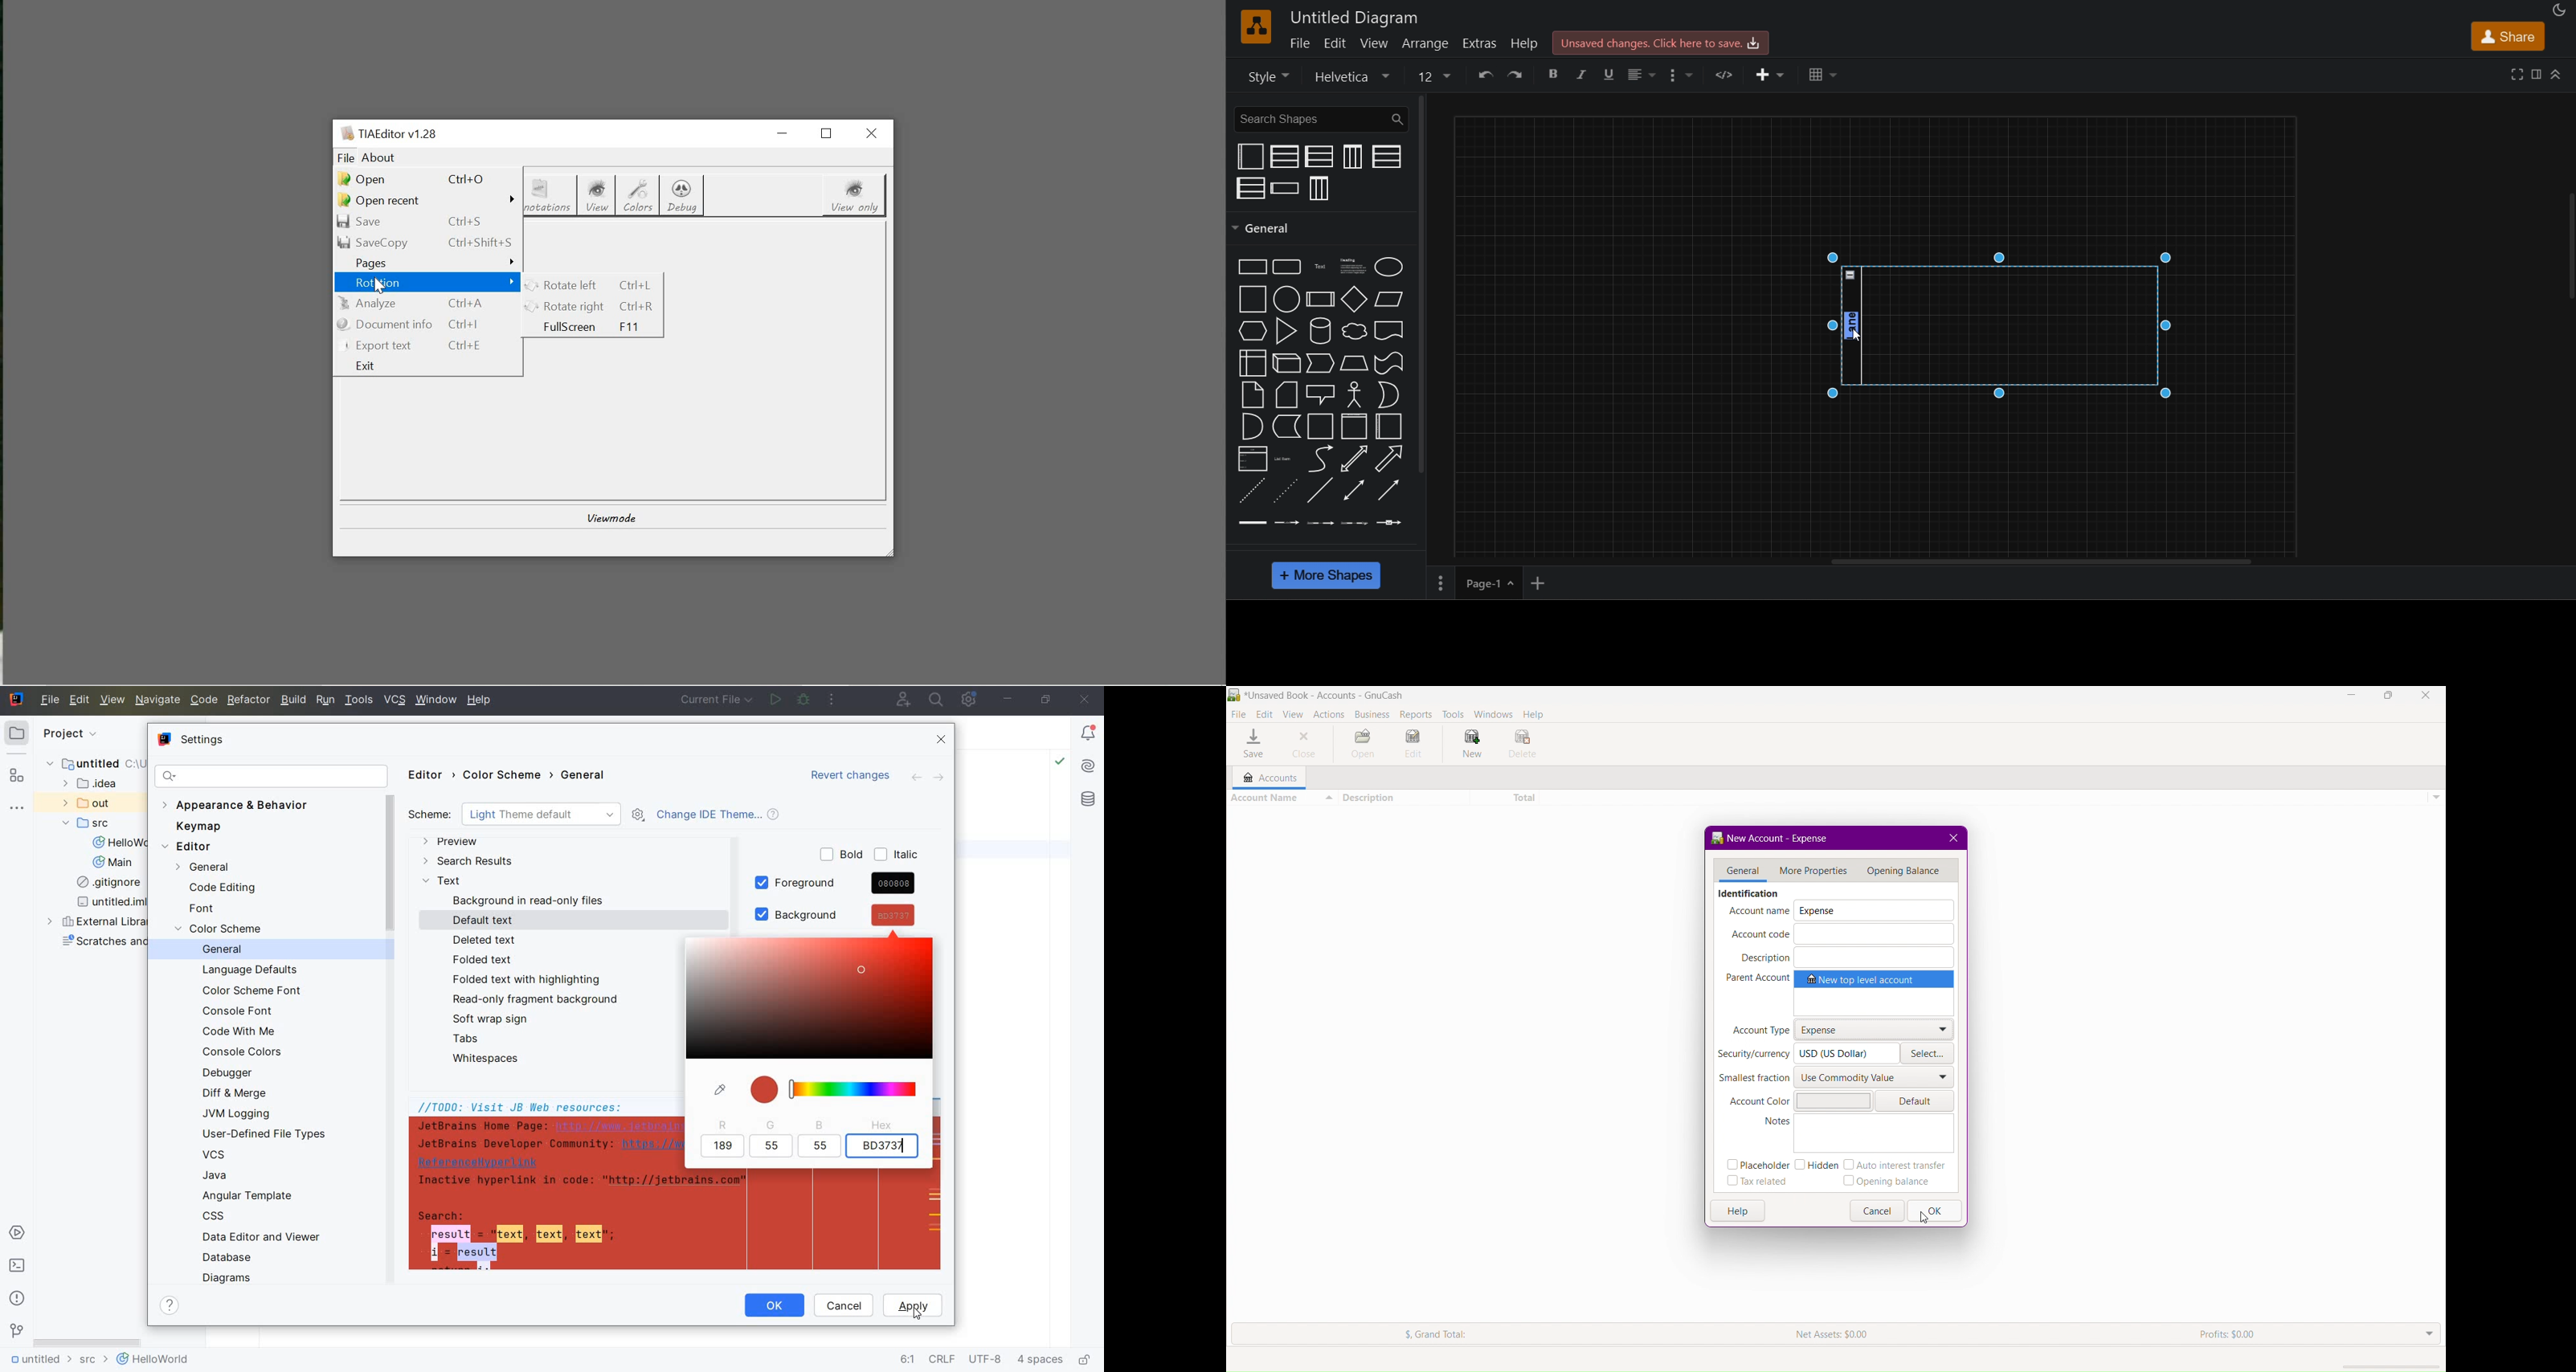  Describe the element at coordinates (1739, 871) in the screenshot. I see `General` at that location.